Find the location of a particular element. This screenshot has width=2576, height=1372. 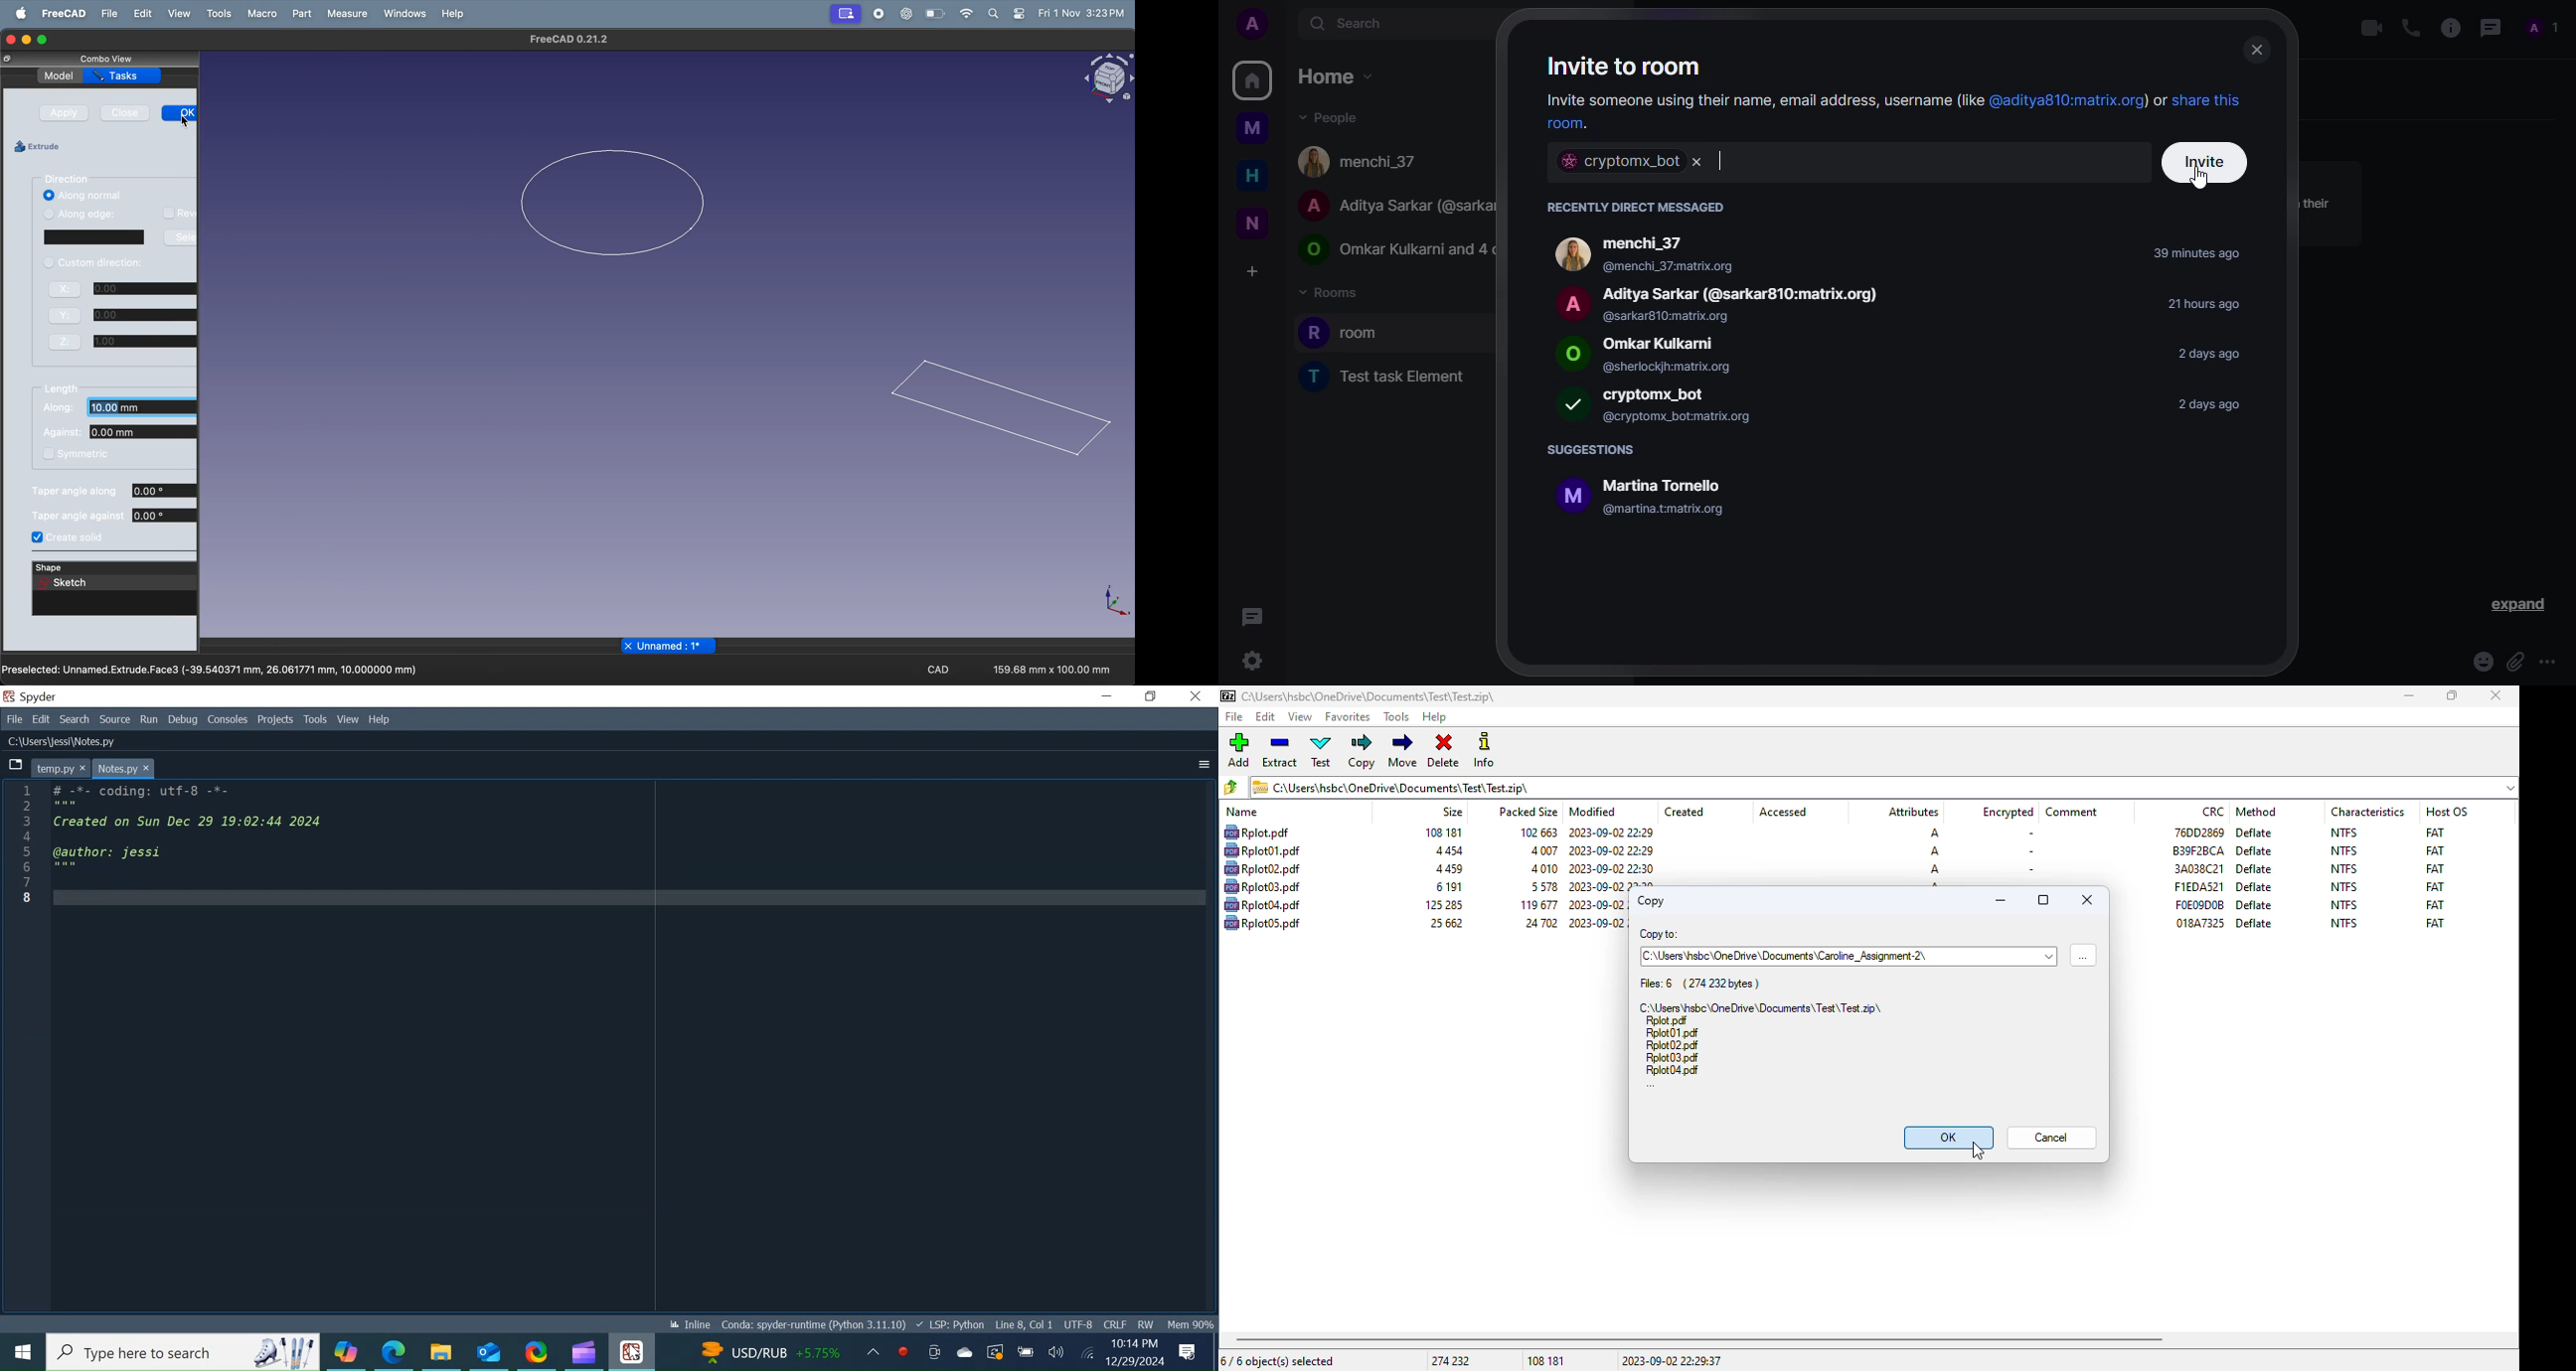

Copilot is located at coordinates (347, 1352).